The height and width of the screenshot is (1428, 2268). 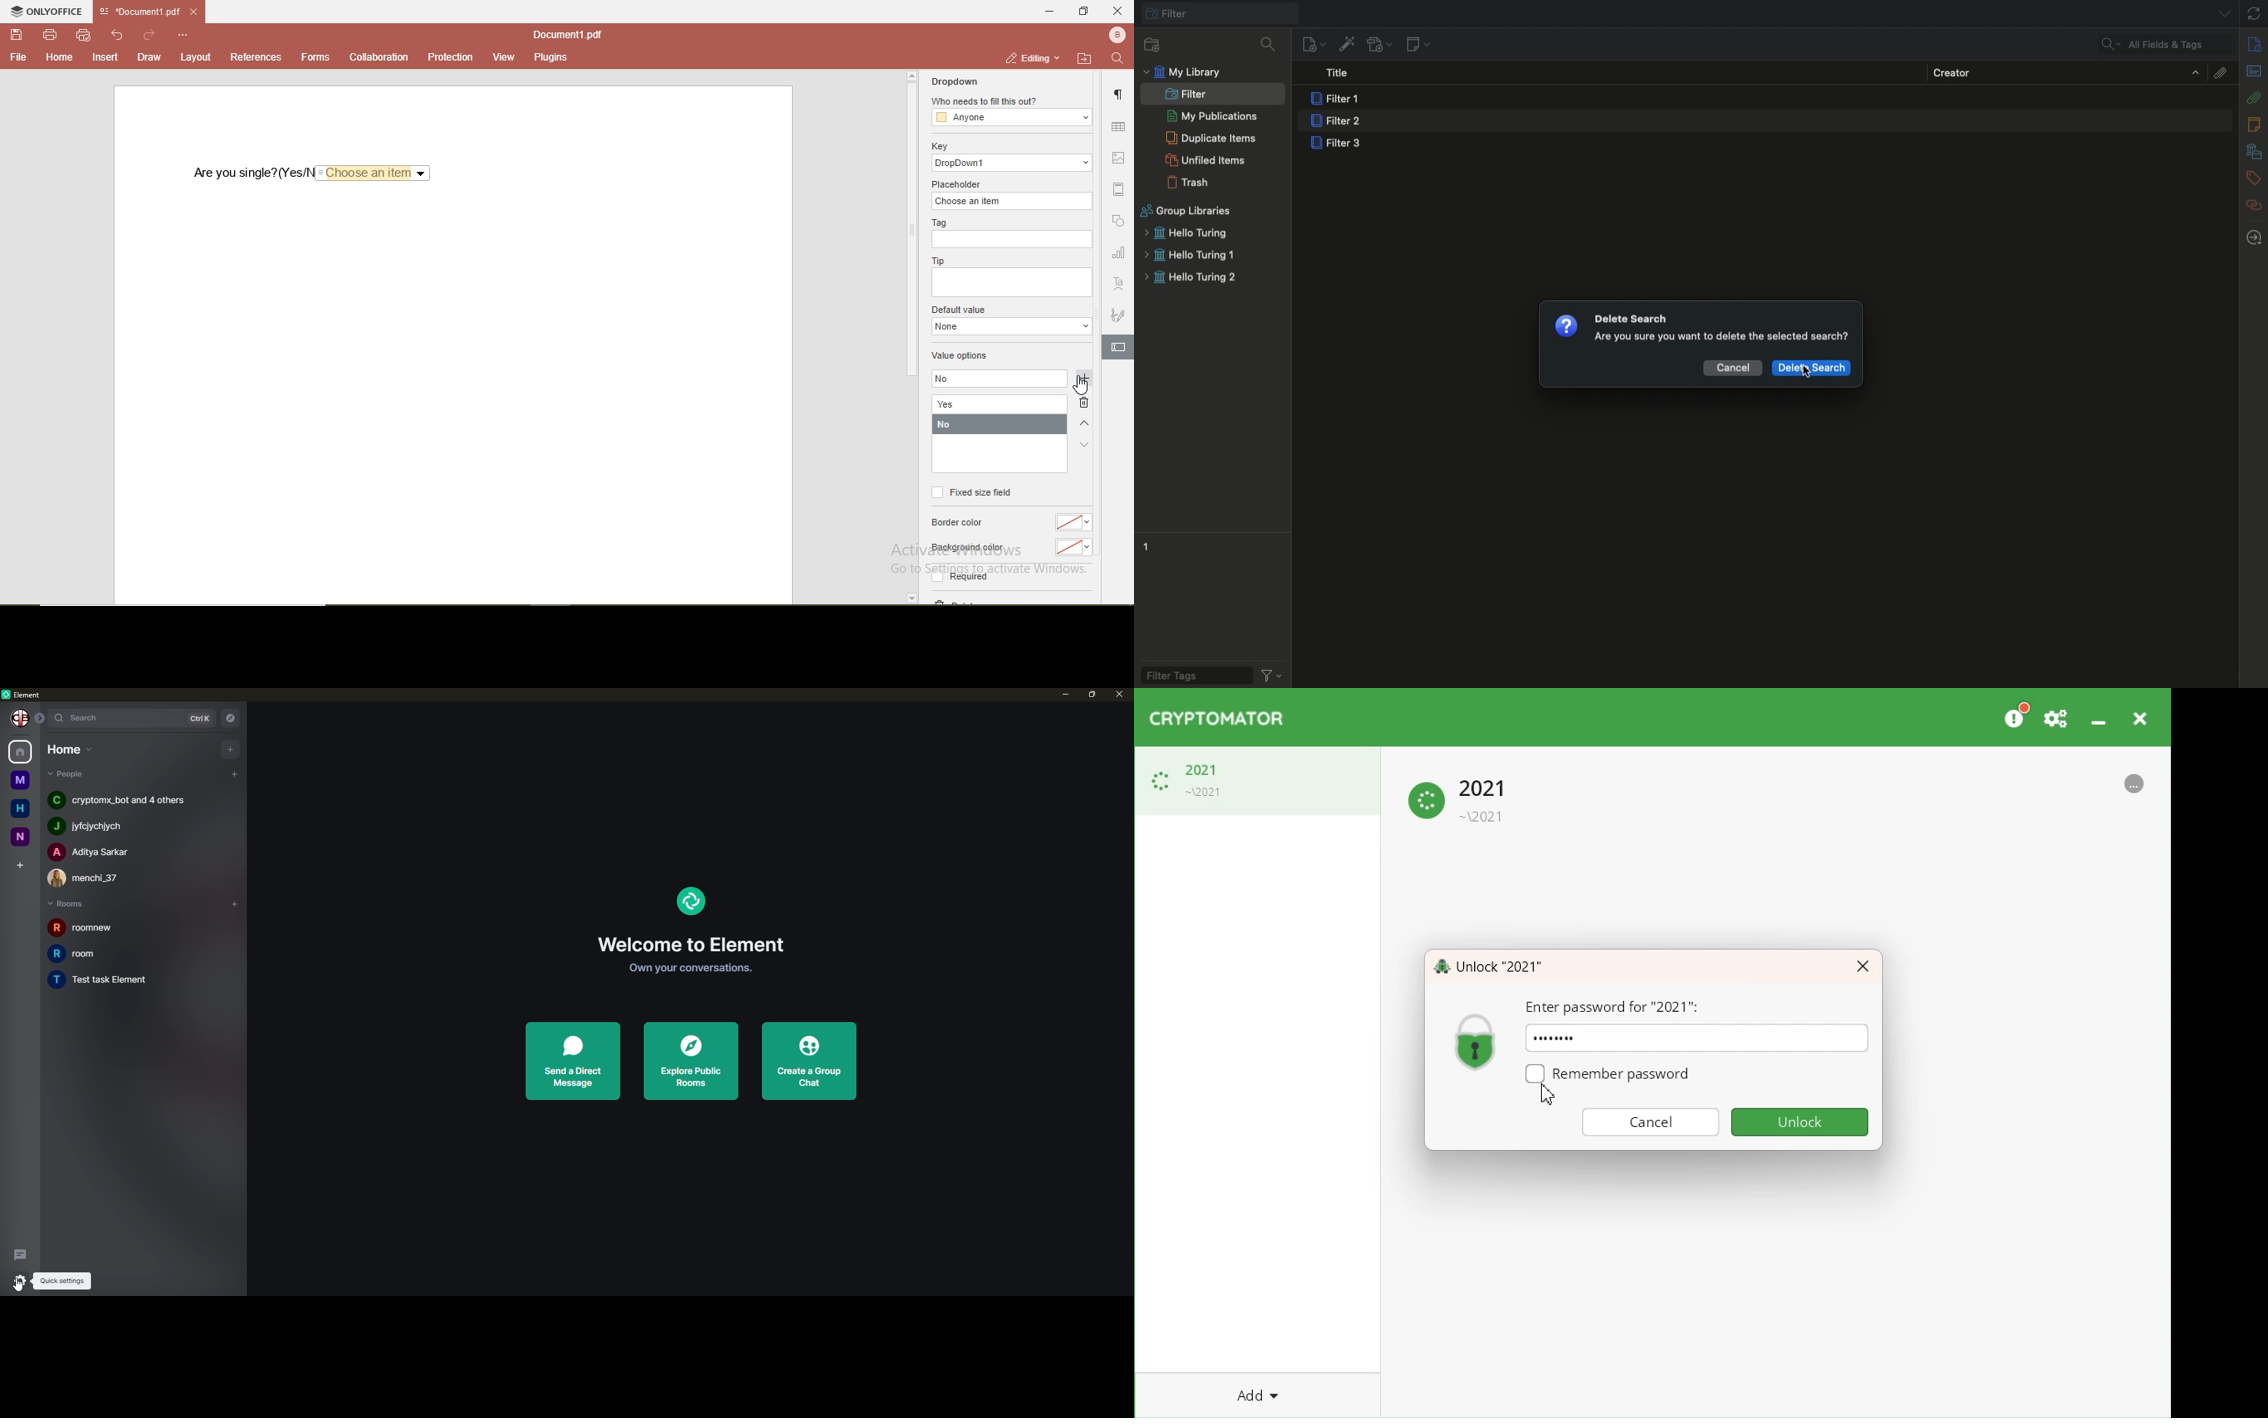 What do you see at coordinates (1211, 138) in the screenshot?
I see `Duplicate items` at bounding box center [1211, 138].